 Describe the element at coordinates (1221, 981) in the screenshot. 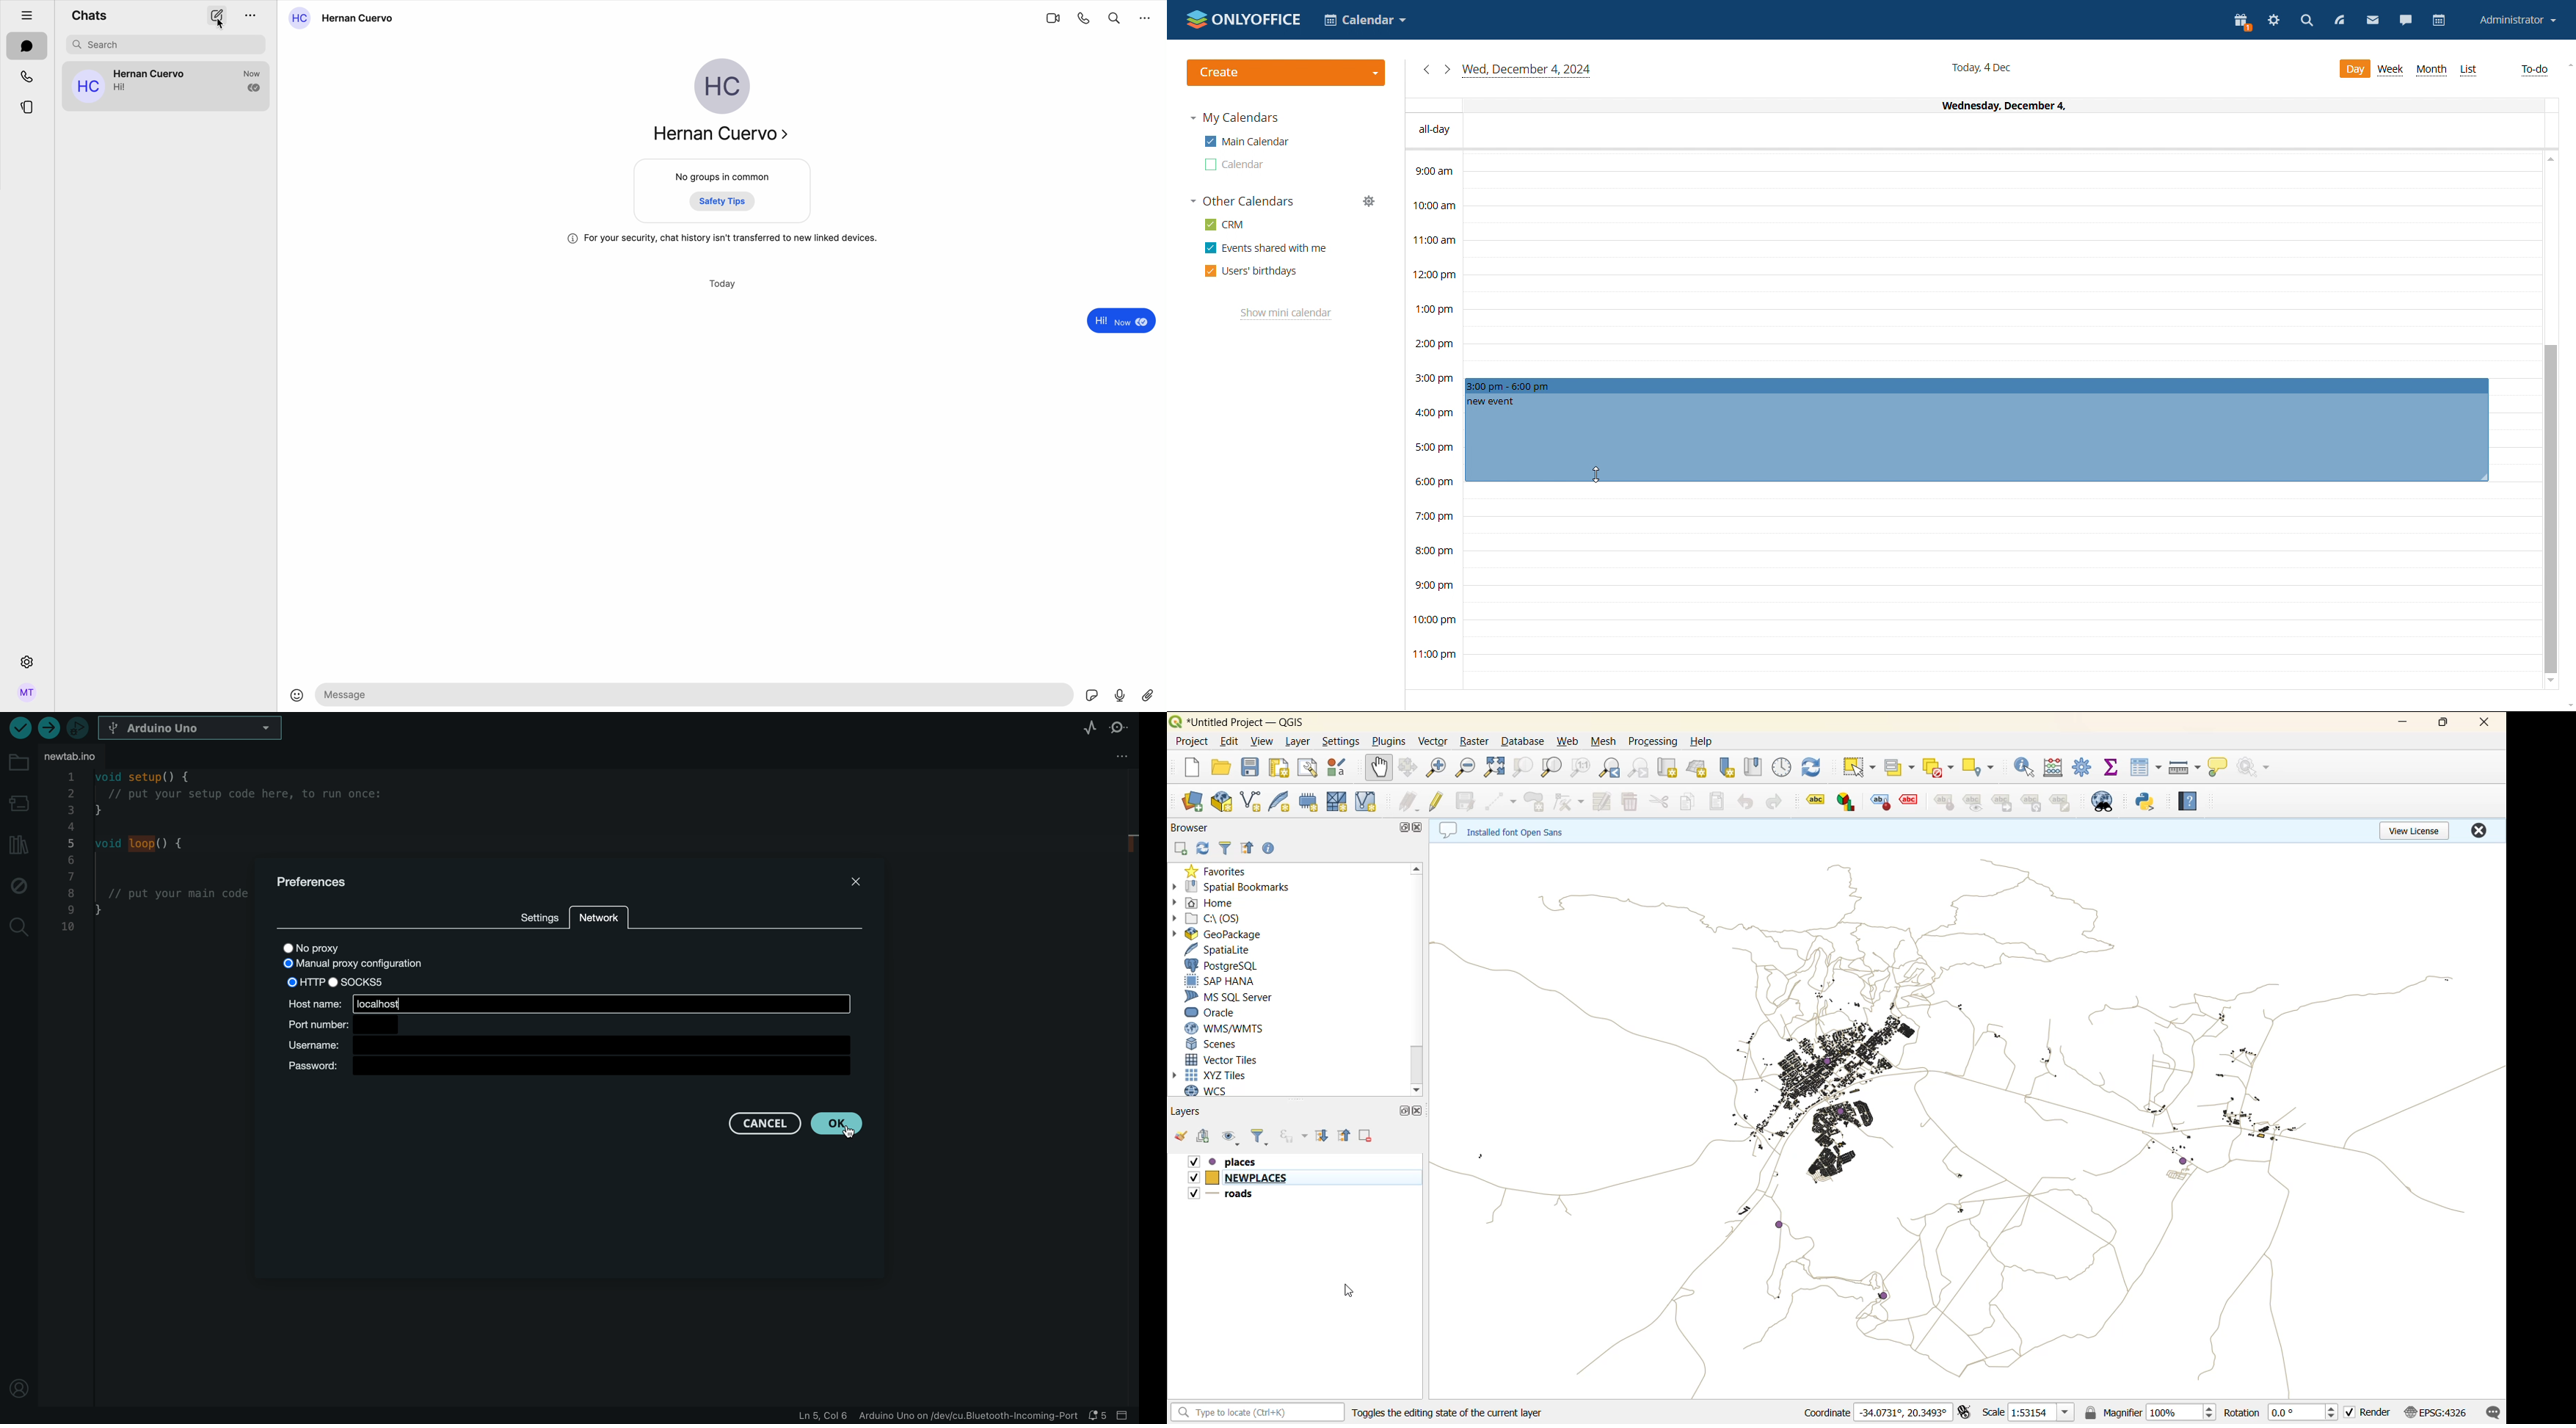

I see `sap  hana` at that location.